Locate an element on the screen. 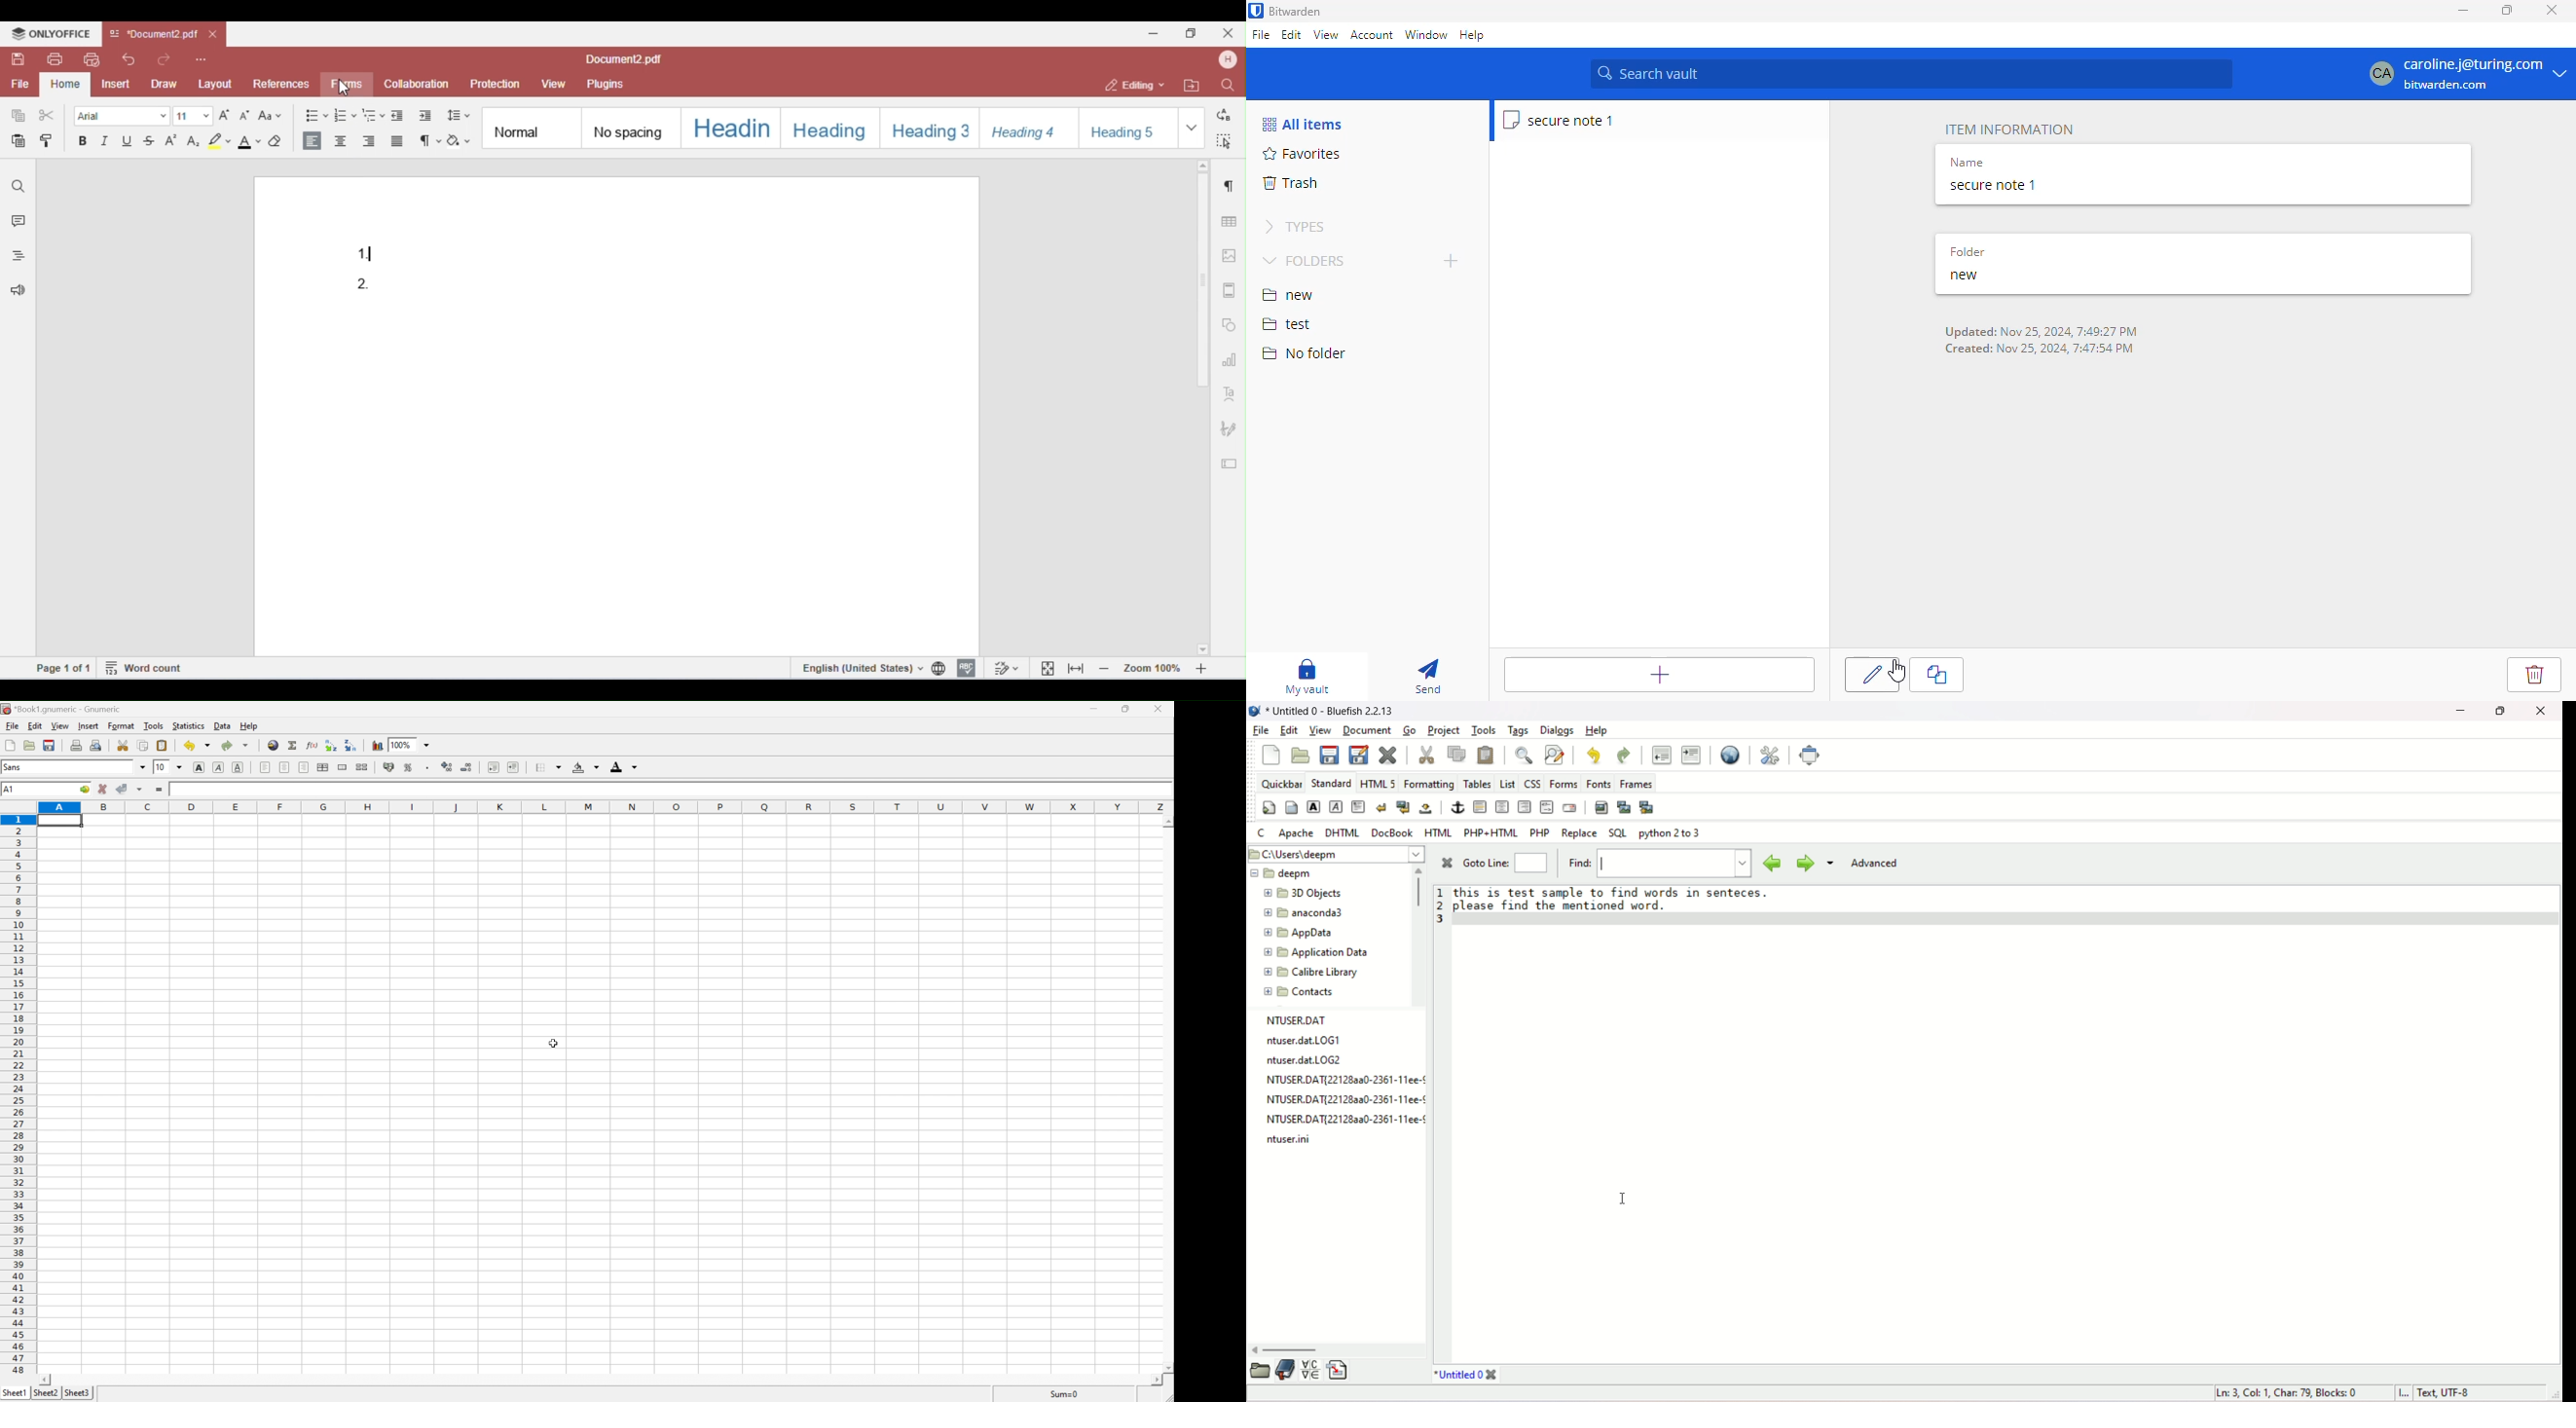 The width and height of the screenshot is (2576, 1428). C:\users\deepm is located at coordinates (1336, 854).